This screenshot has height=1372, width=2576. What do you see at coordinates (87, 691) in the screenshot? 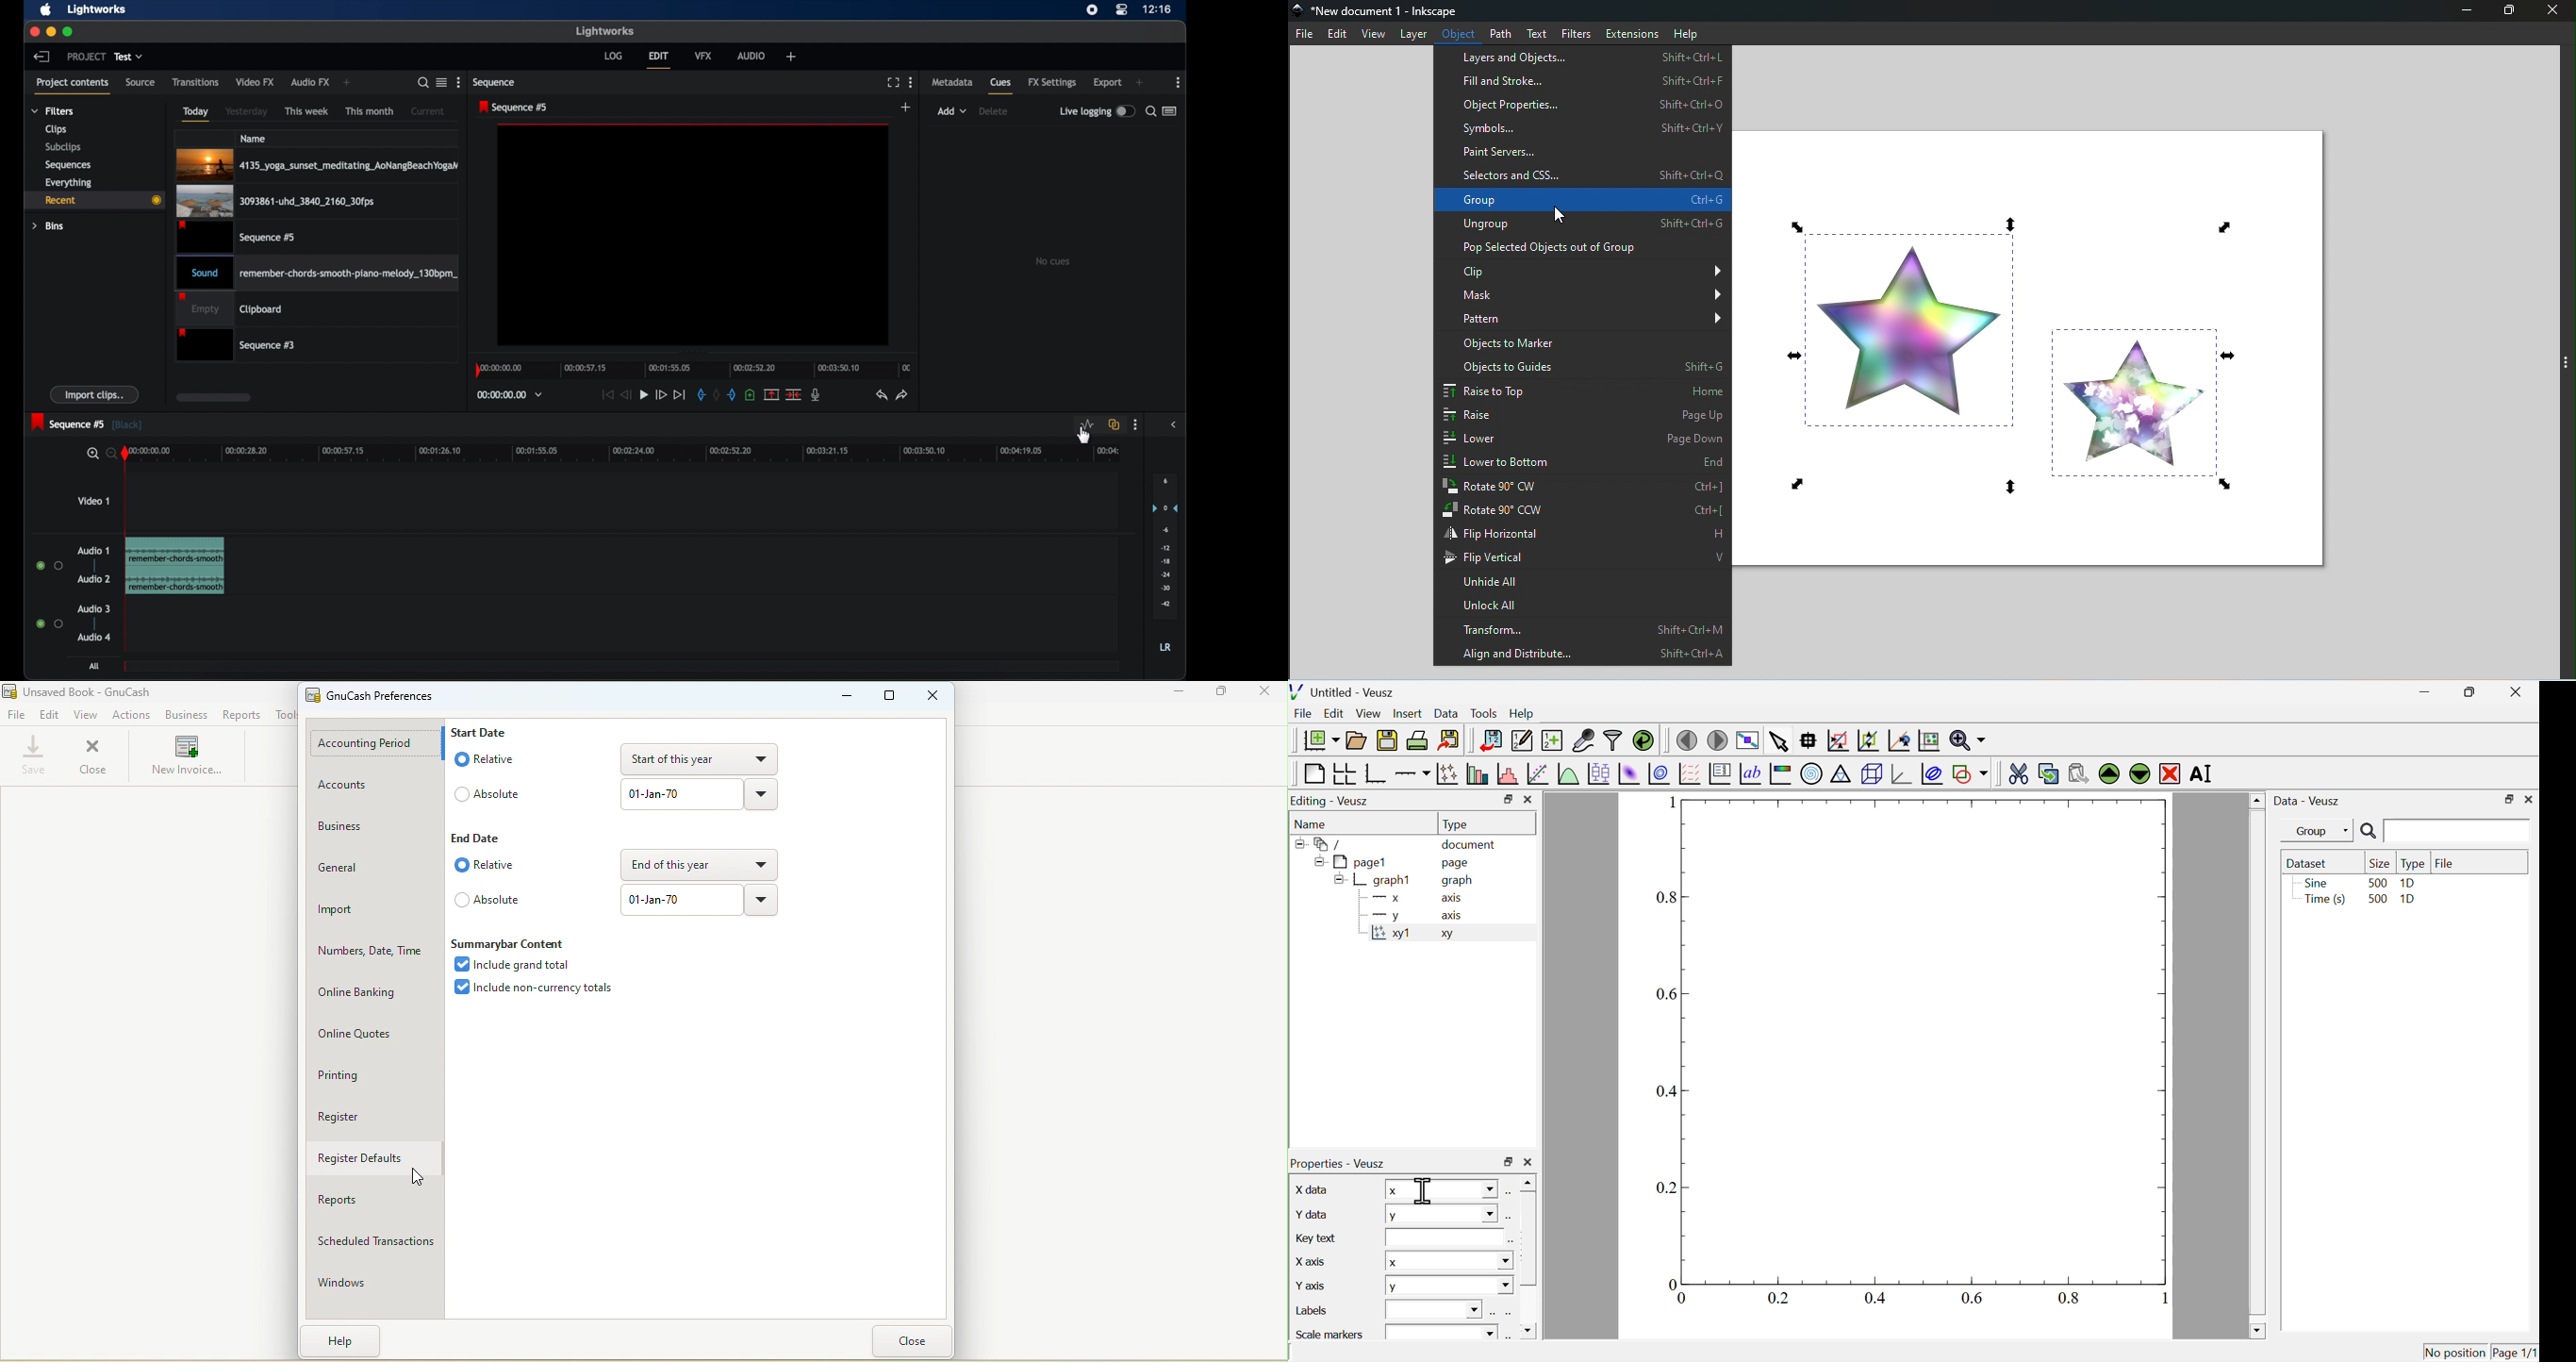
I see `Unsaved Book - GnuCash` at bounding box center [87, 691].